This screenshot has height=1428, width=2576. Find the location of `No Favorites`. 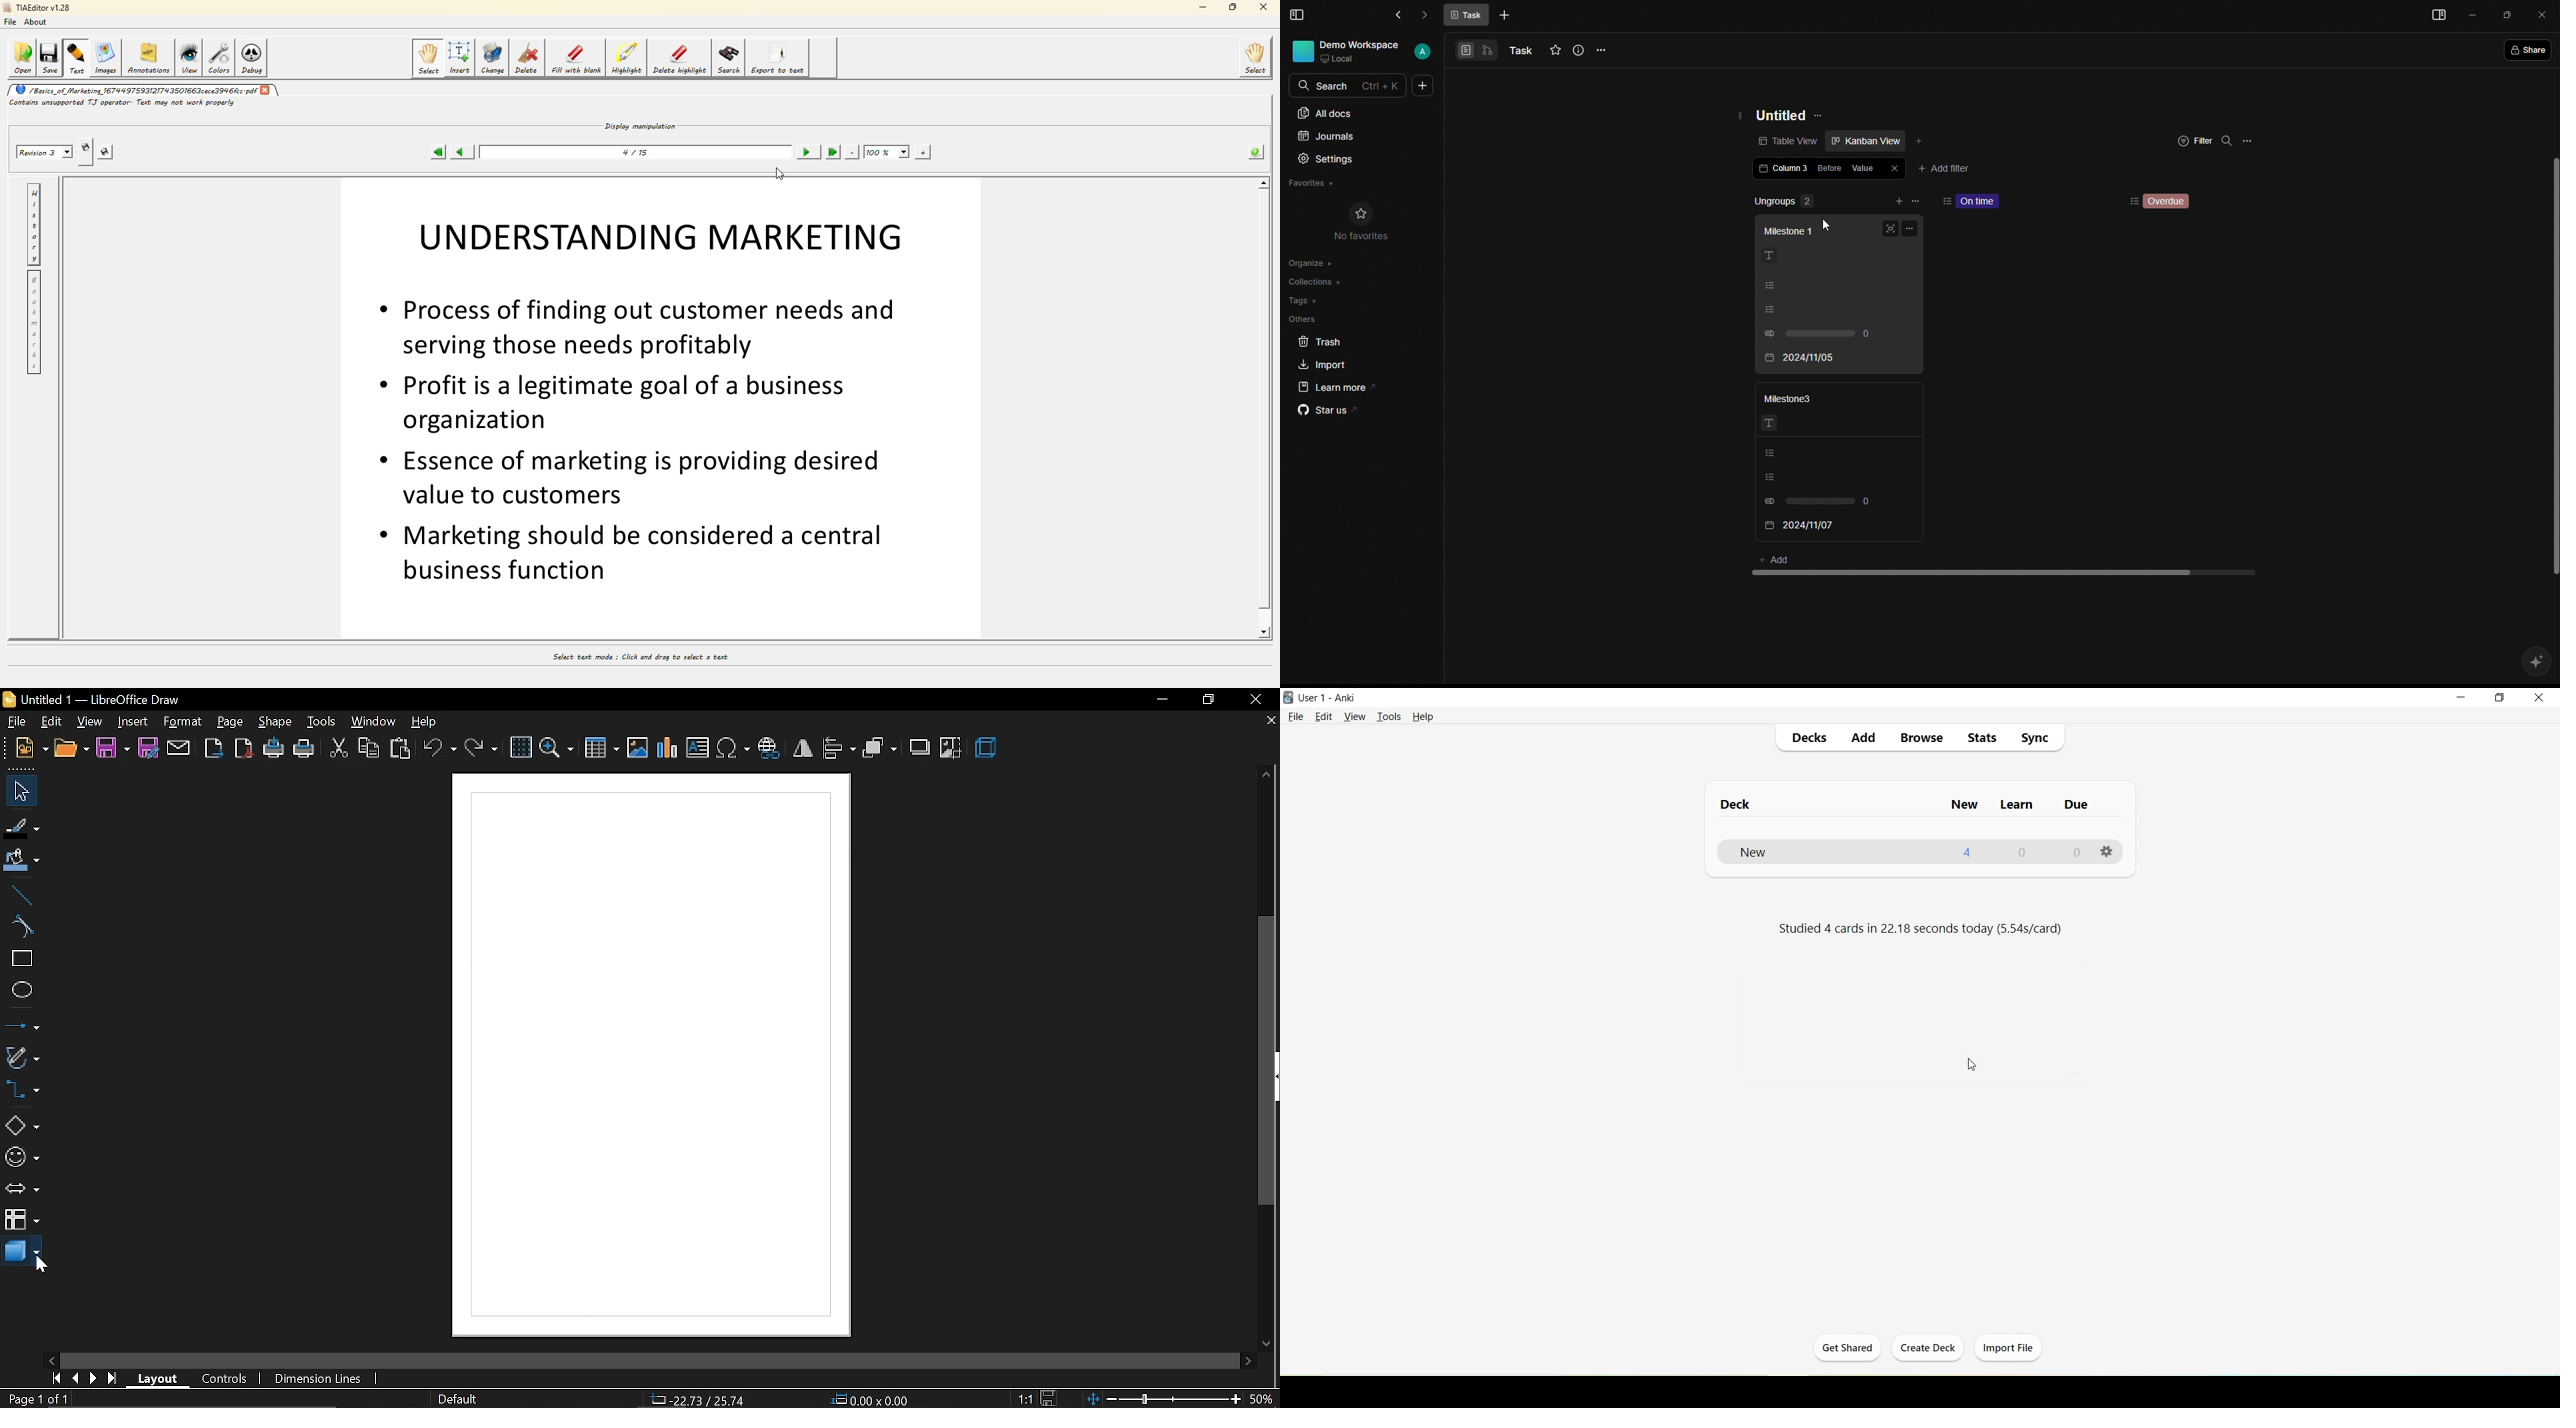

No Favorites is located at coordinates (1362, 223).